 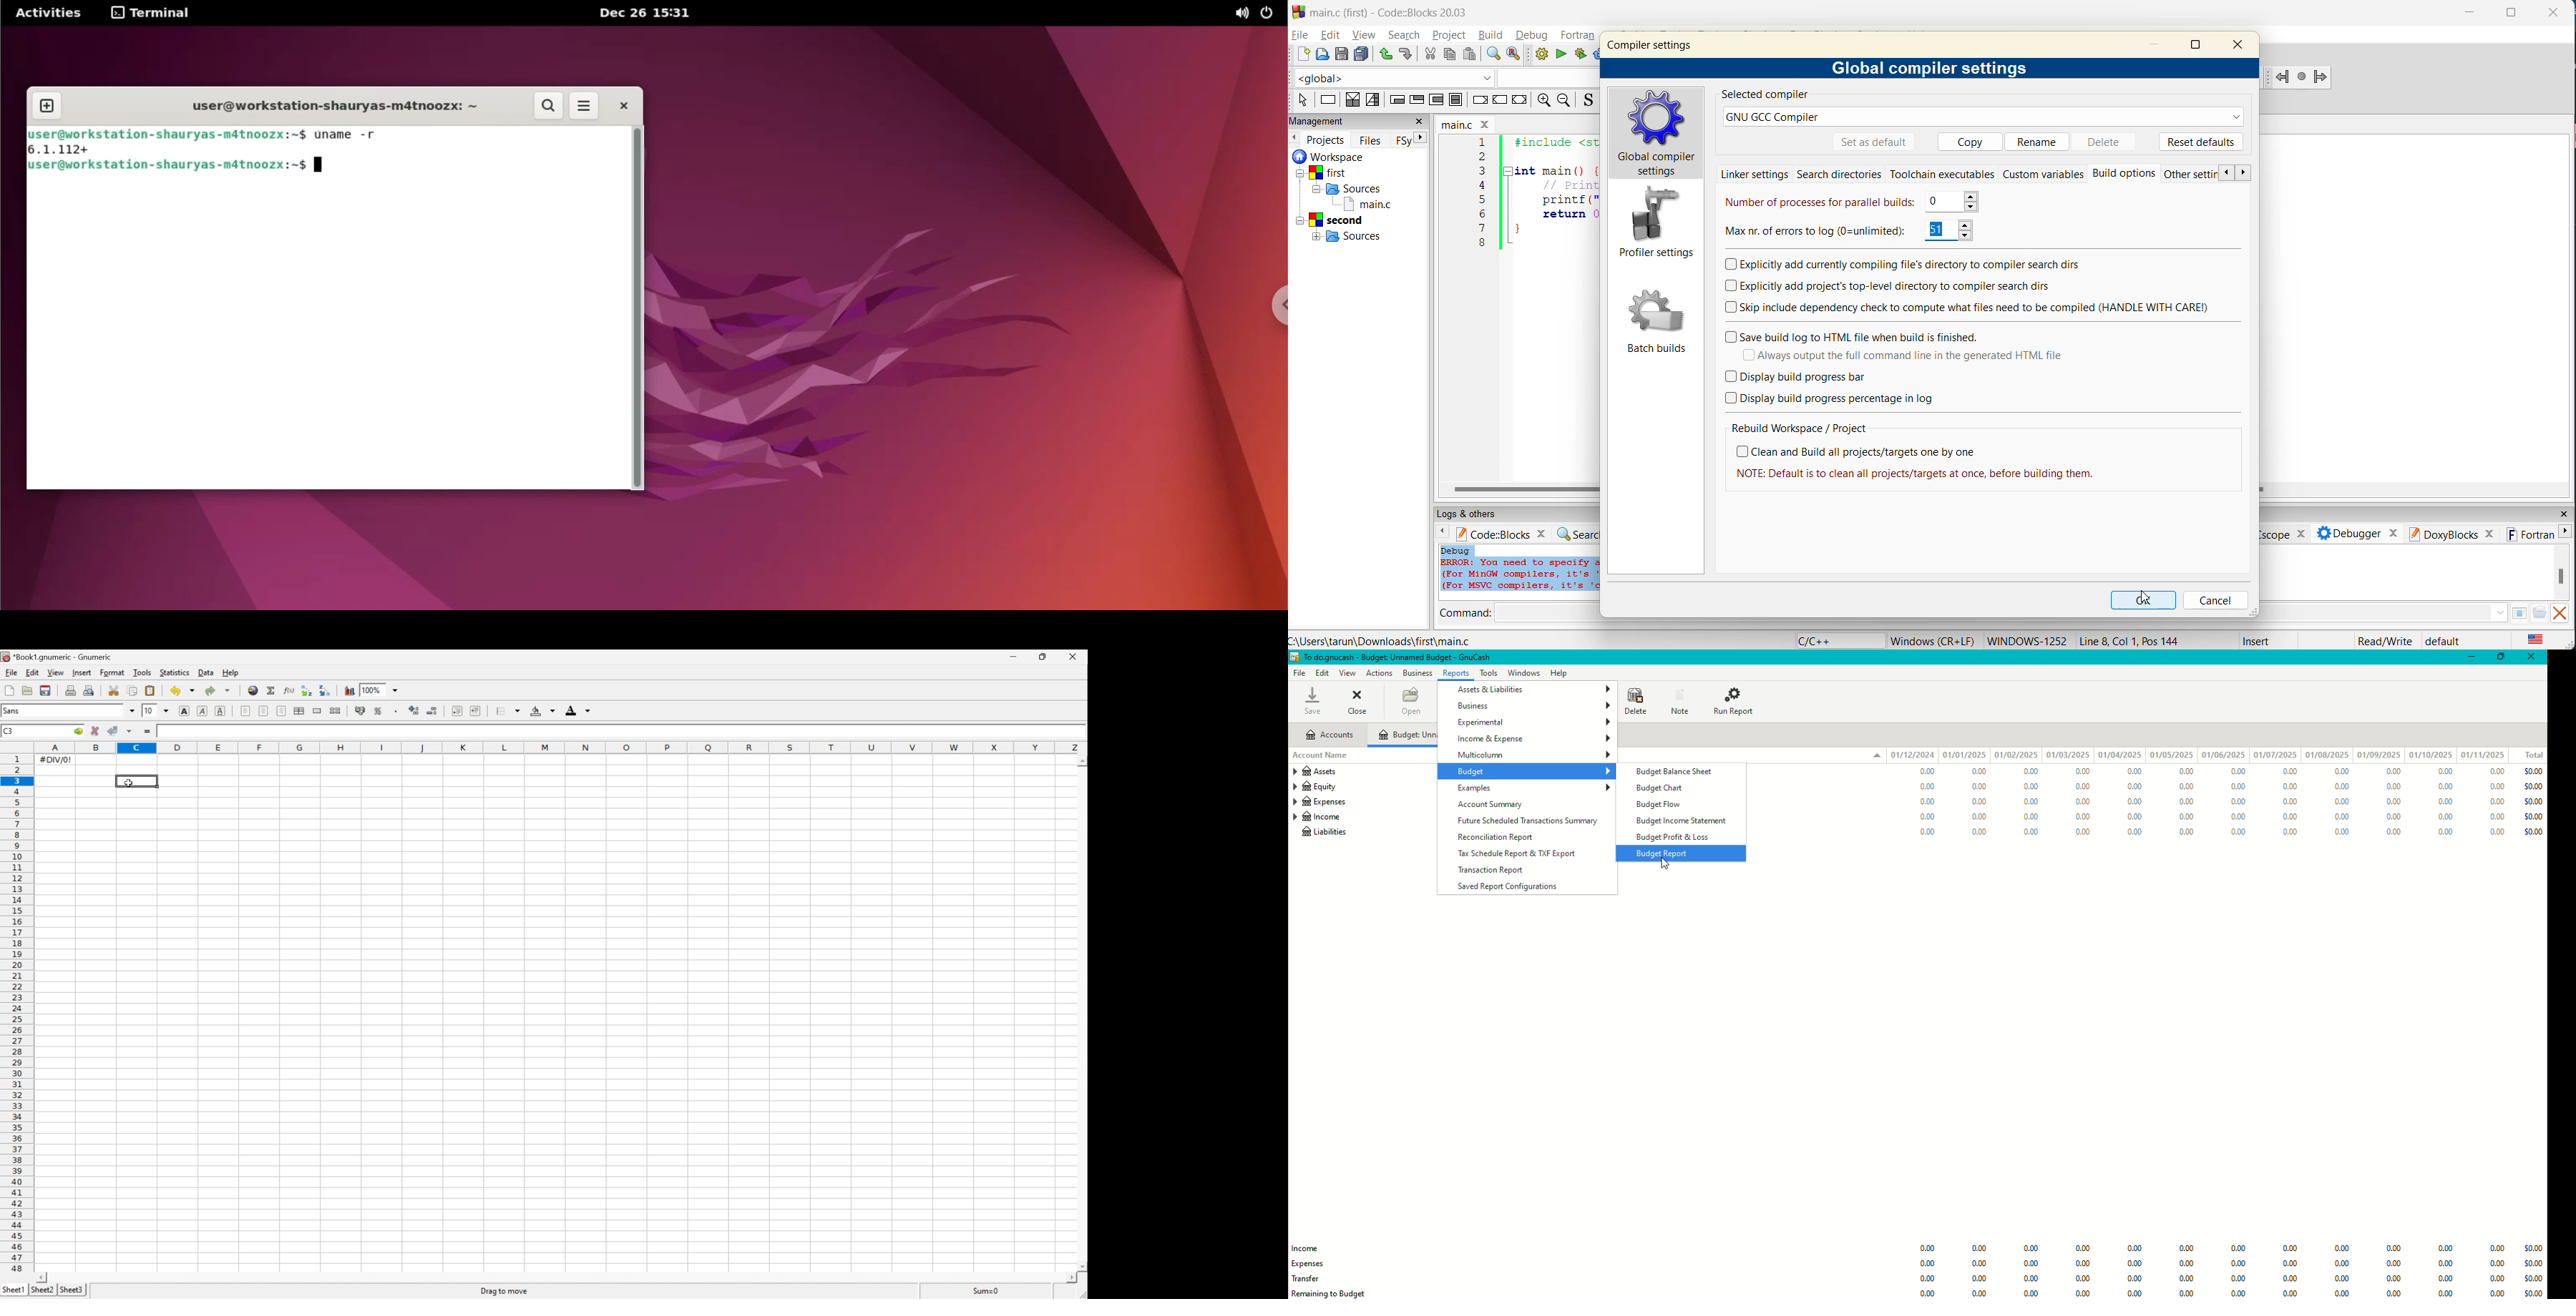 What do you see at coordinates (2496, 1281) in the screenshot?
I see `0.00` at bounding box center [2496, 1281].